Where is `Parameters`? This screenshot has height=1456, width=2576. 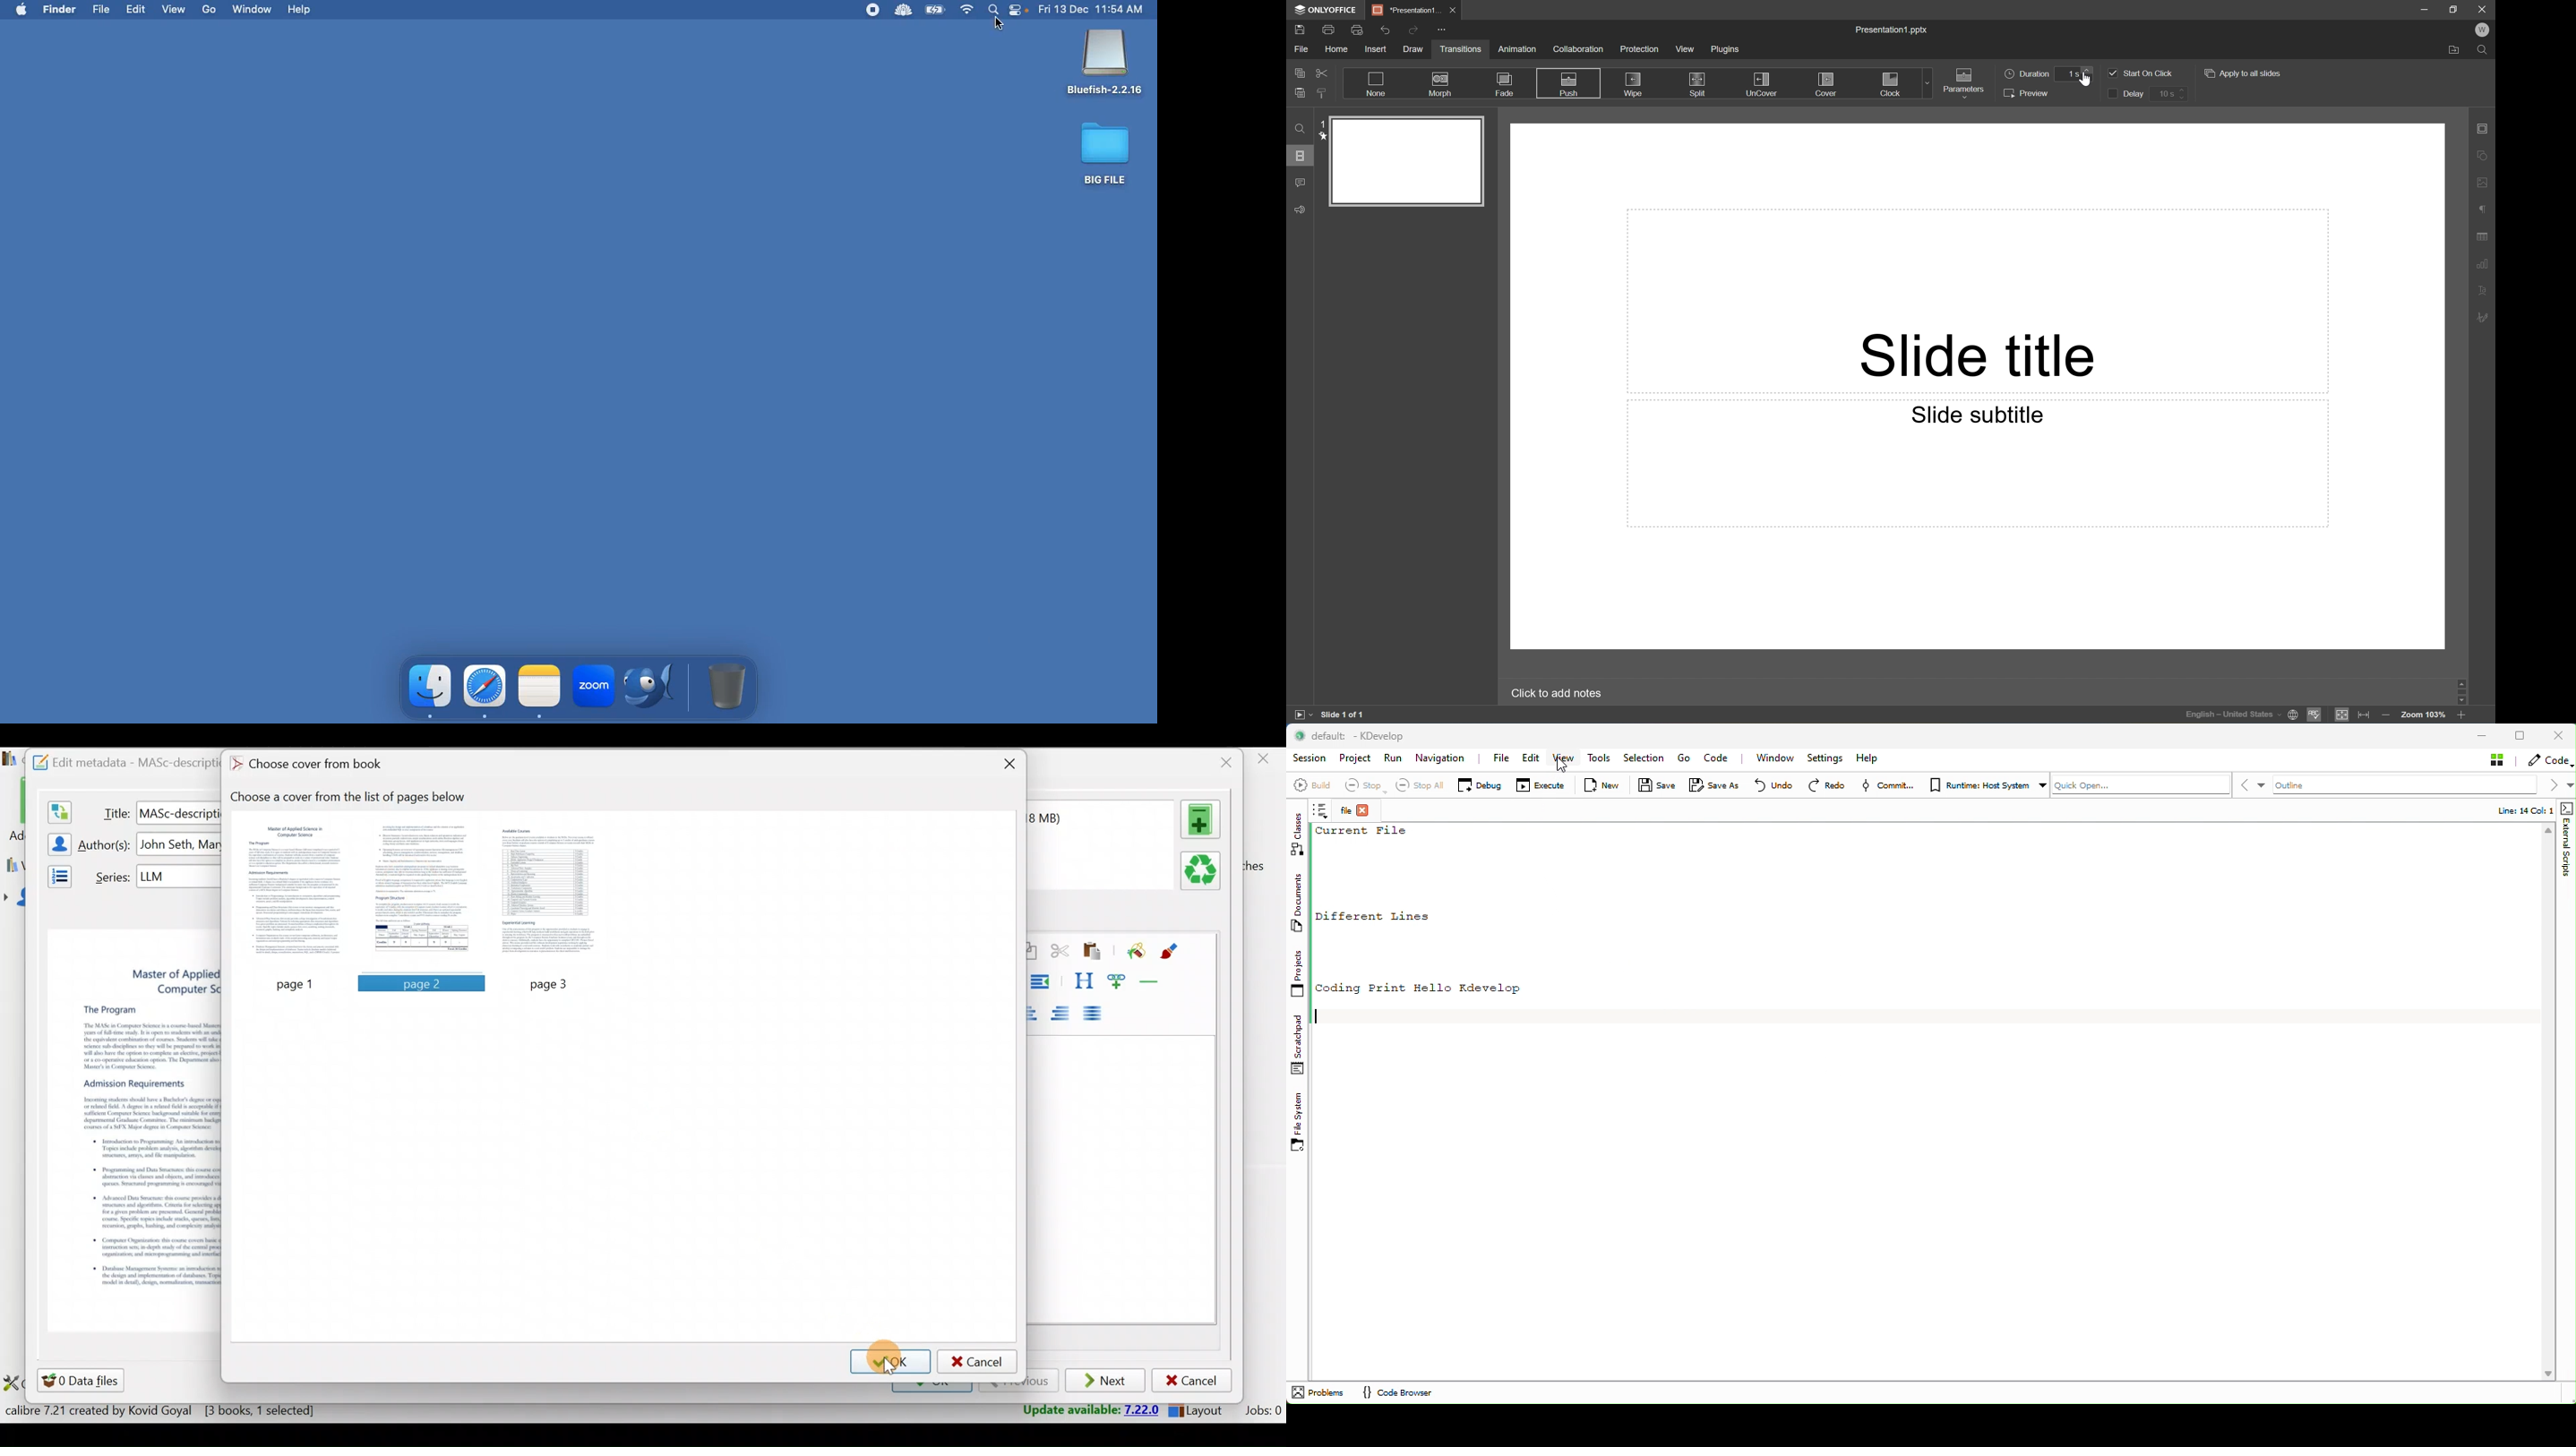
Parameters is located at coordinates (1964, 83).